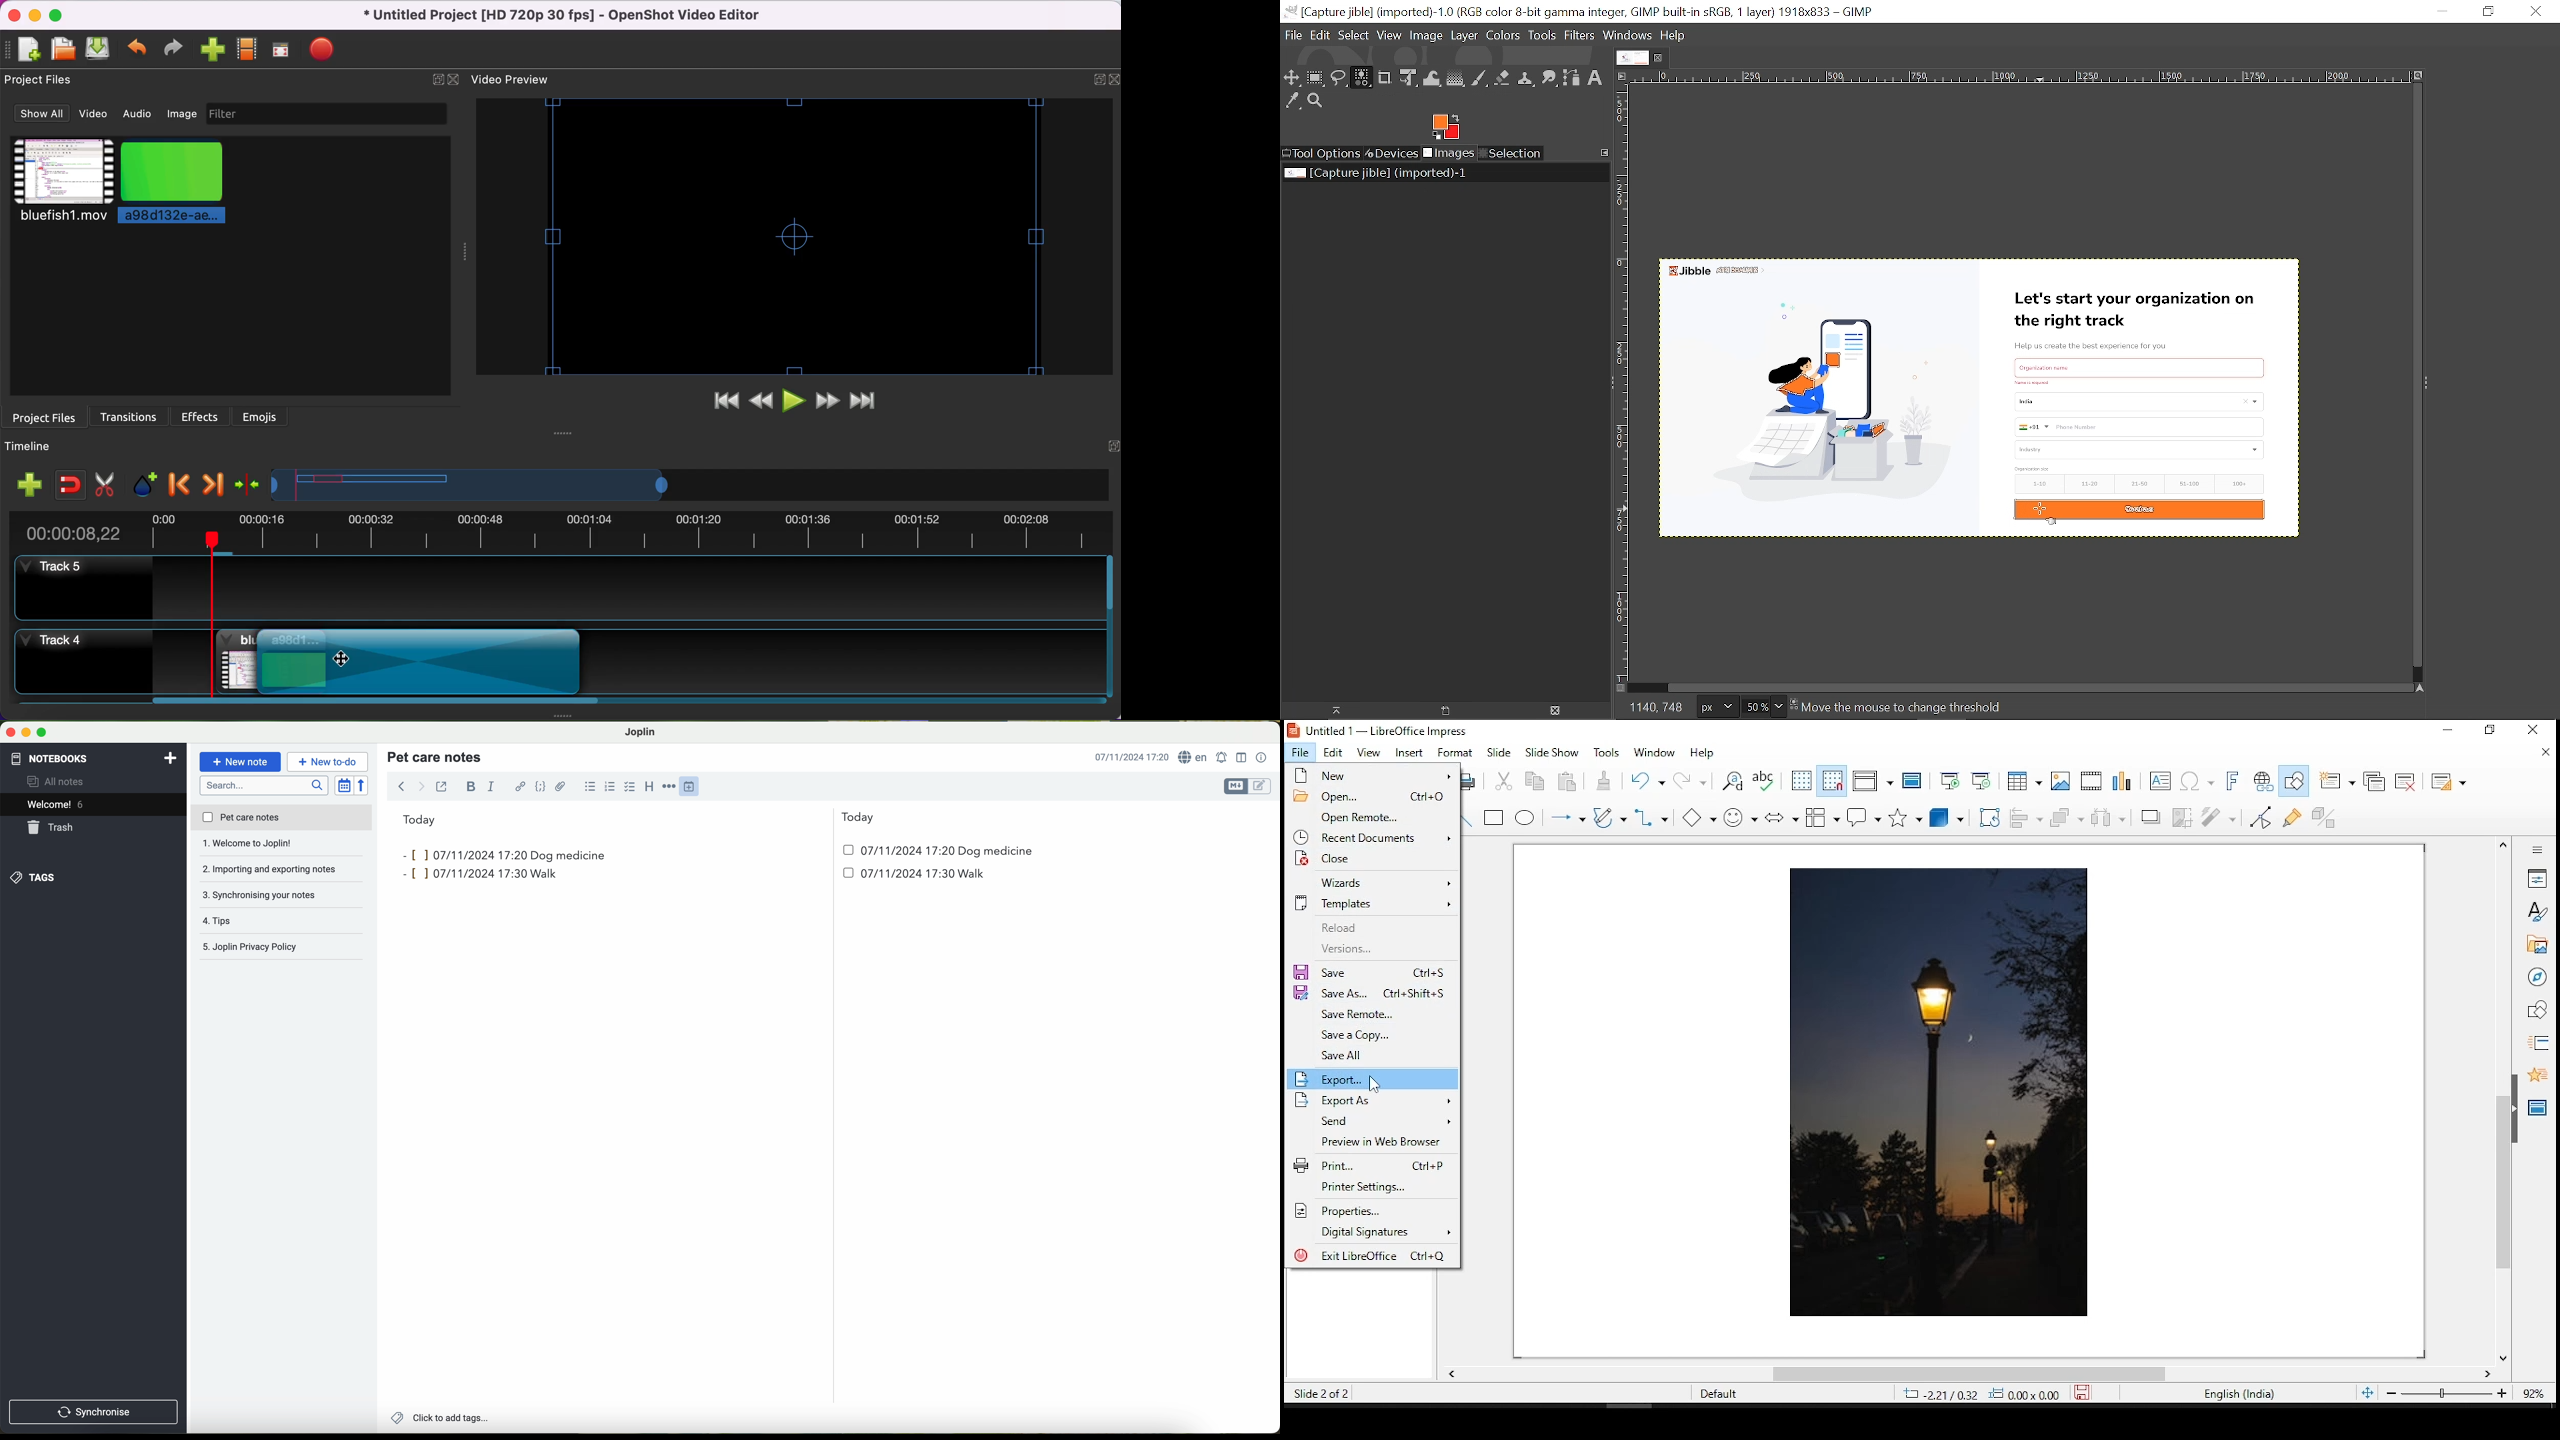 Image resolution: width=2576 pixels, height=1456 pixels. Describe the element at coordinates (281, 819) in the screenshot. I see `pet care notes file` at that location.